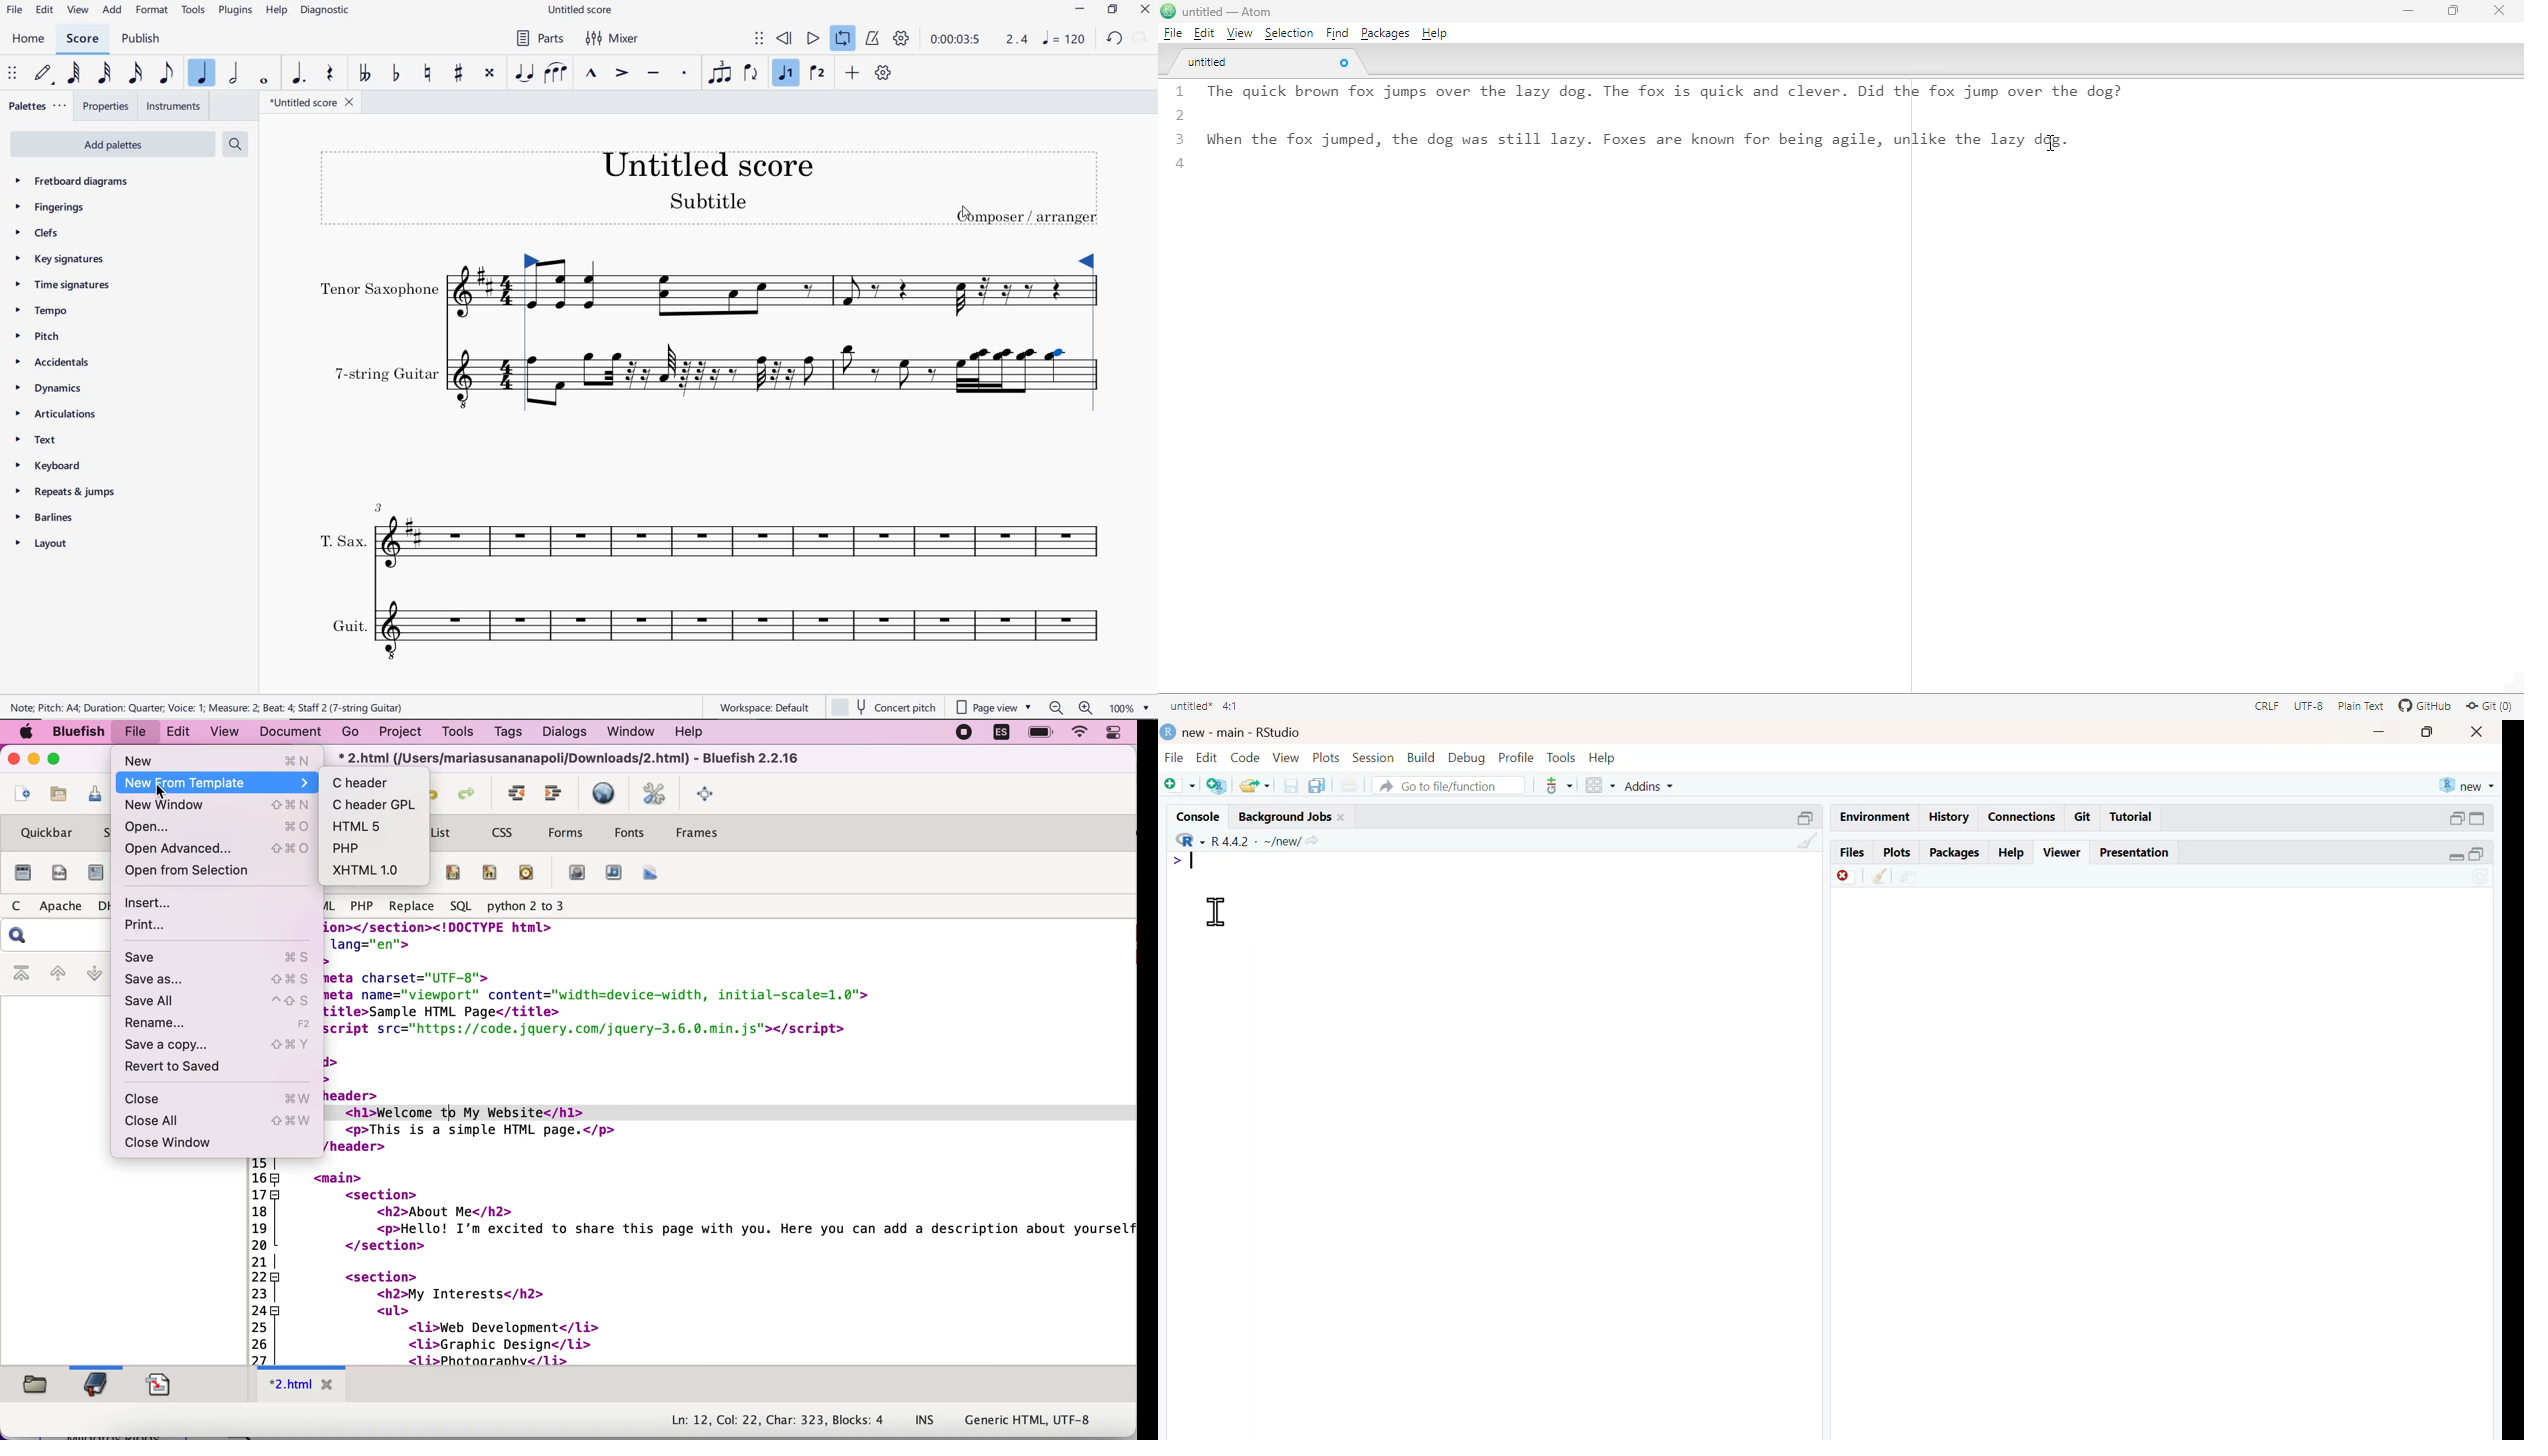 The image size is (2548, 1456). What do you see at coordinates (73, 72) in the screenshot?
I see `64TH NOTE` at bounding box center [73, 72].